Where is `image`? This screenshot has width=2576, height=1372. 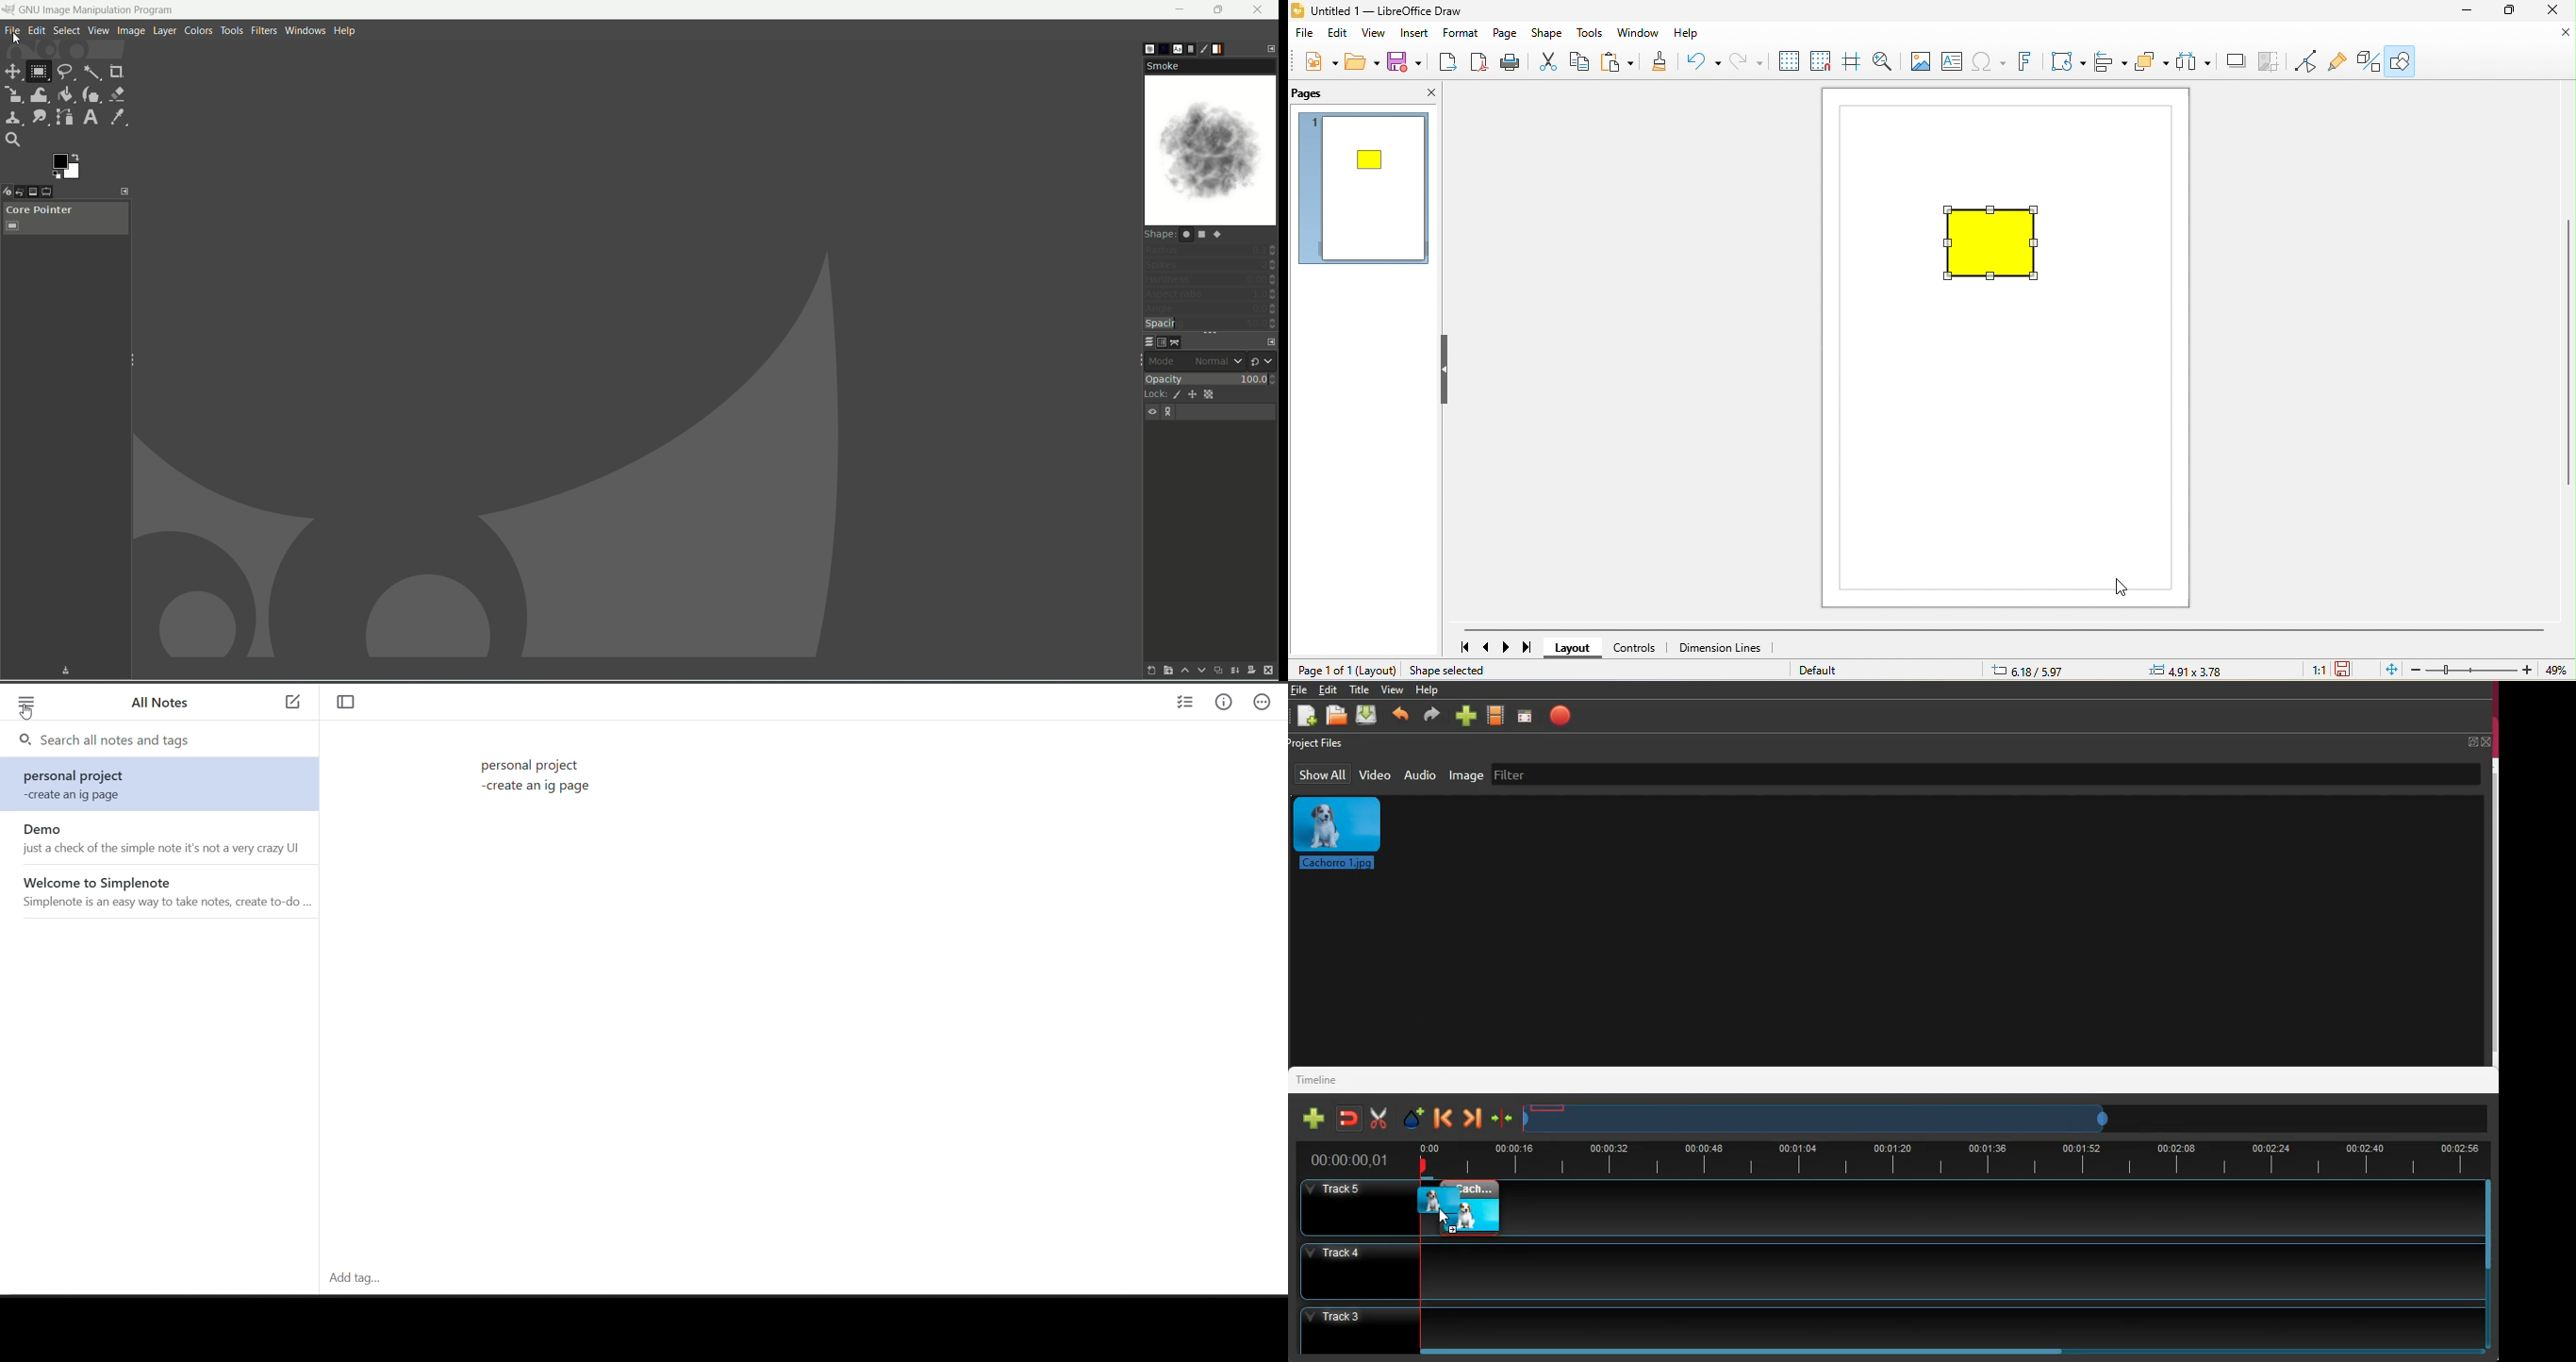 image is located at coordinates (1920, 60).